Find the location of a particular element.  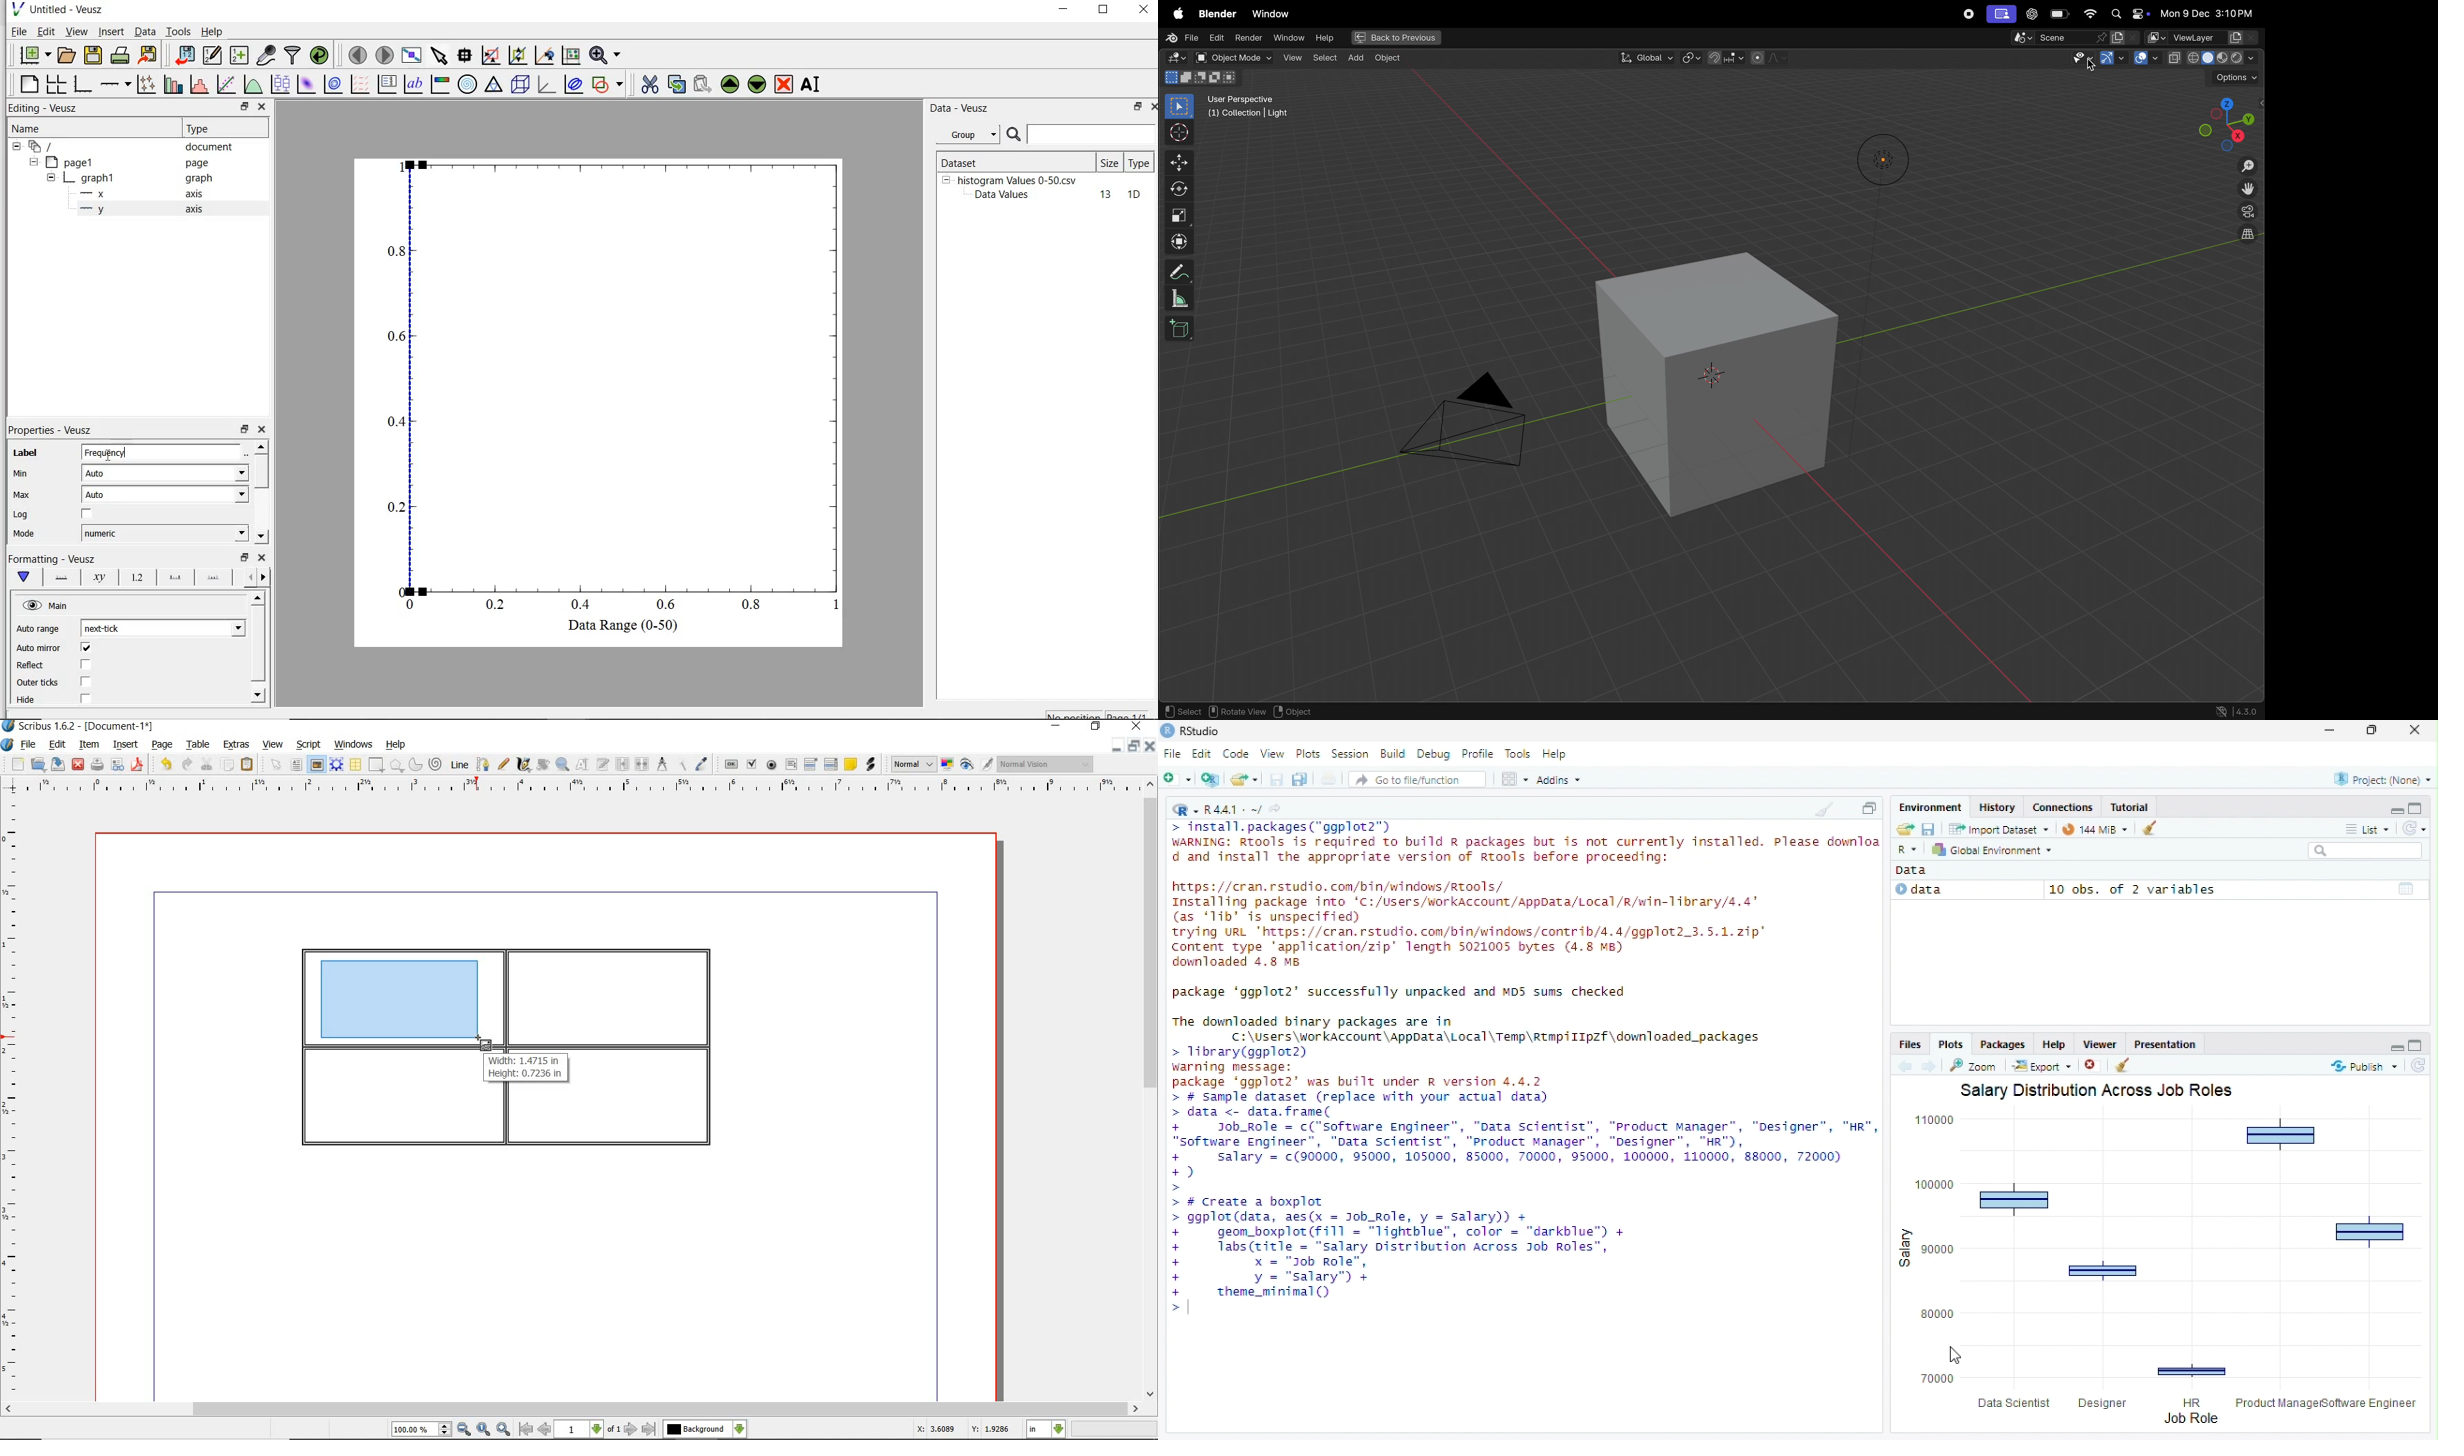

close is located at coordinates (1150, 746).